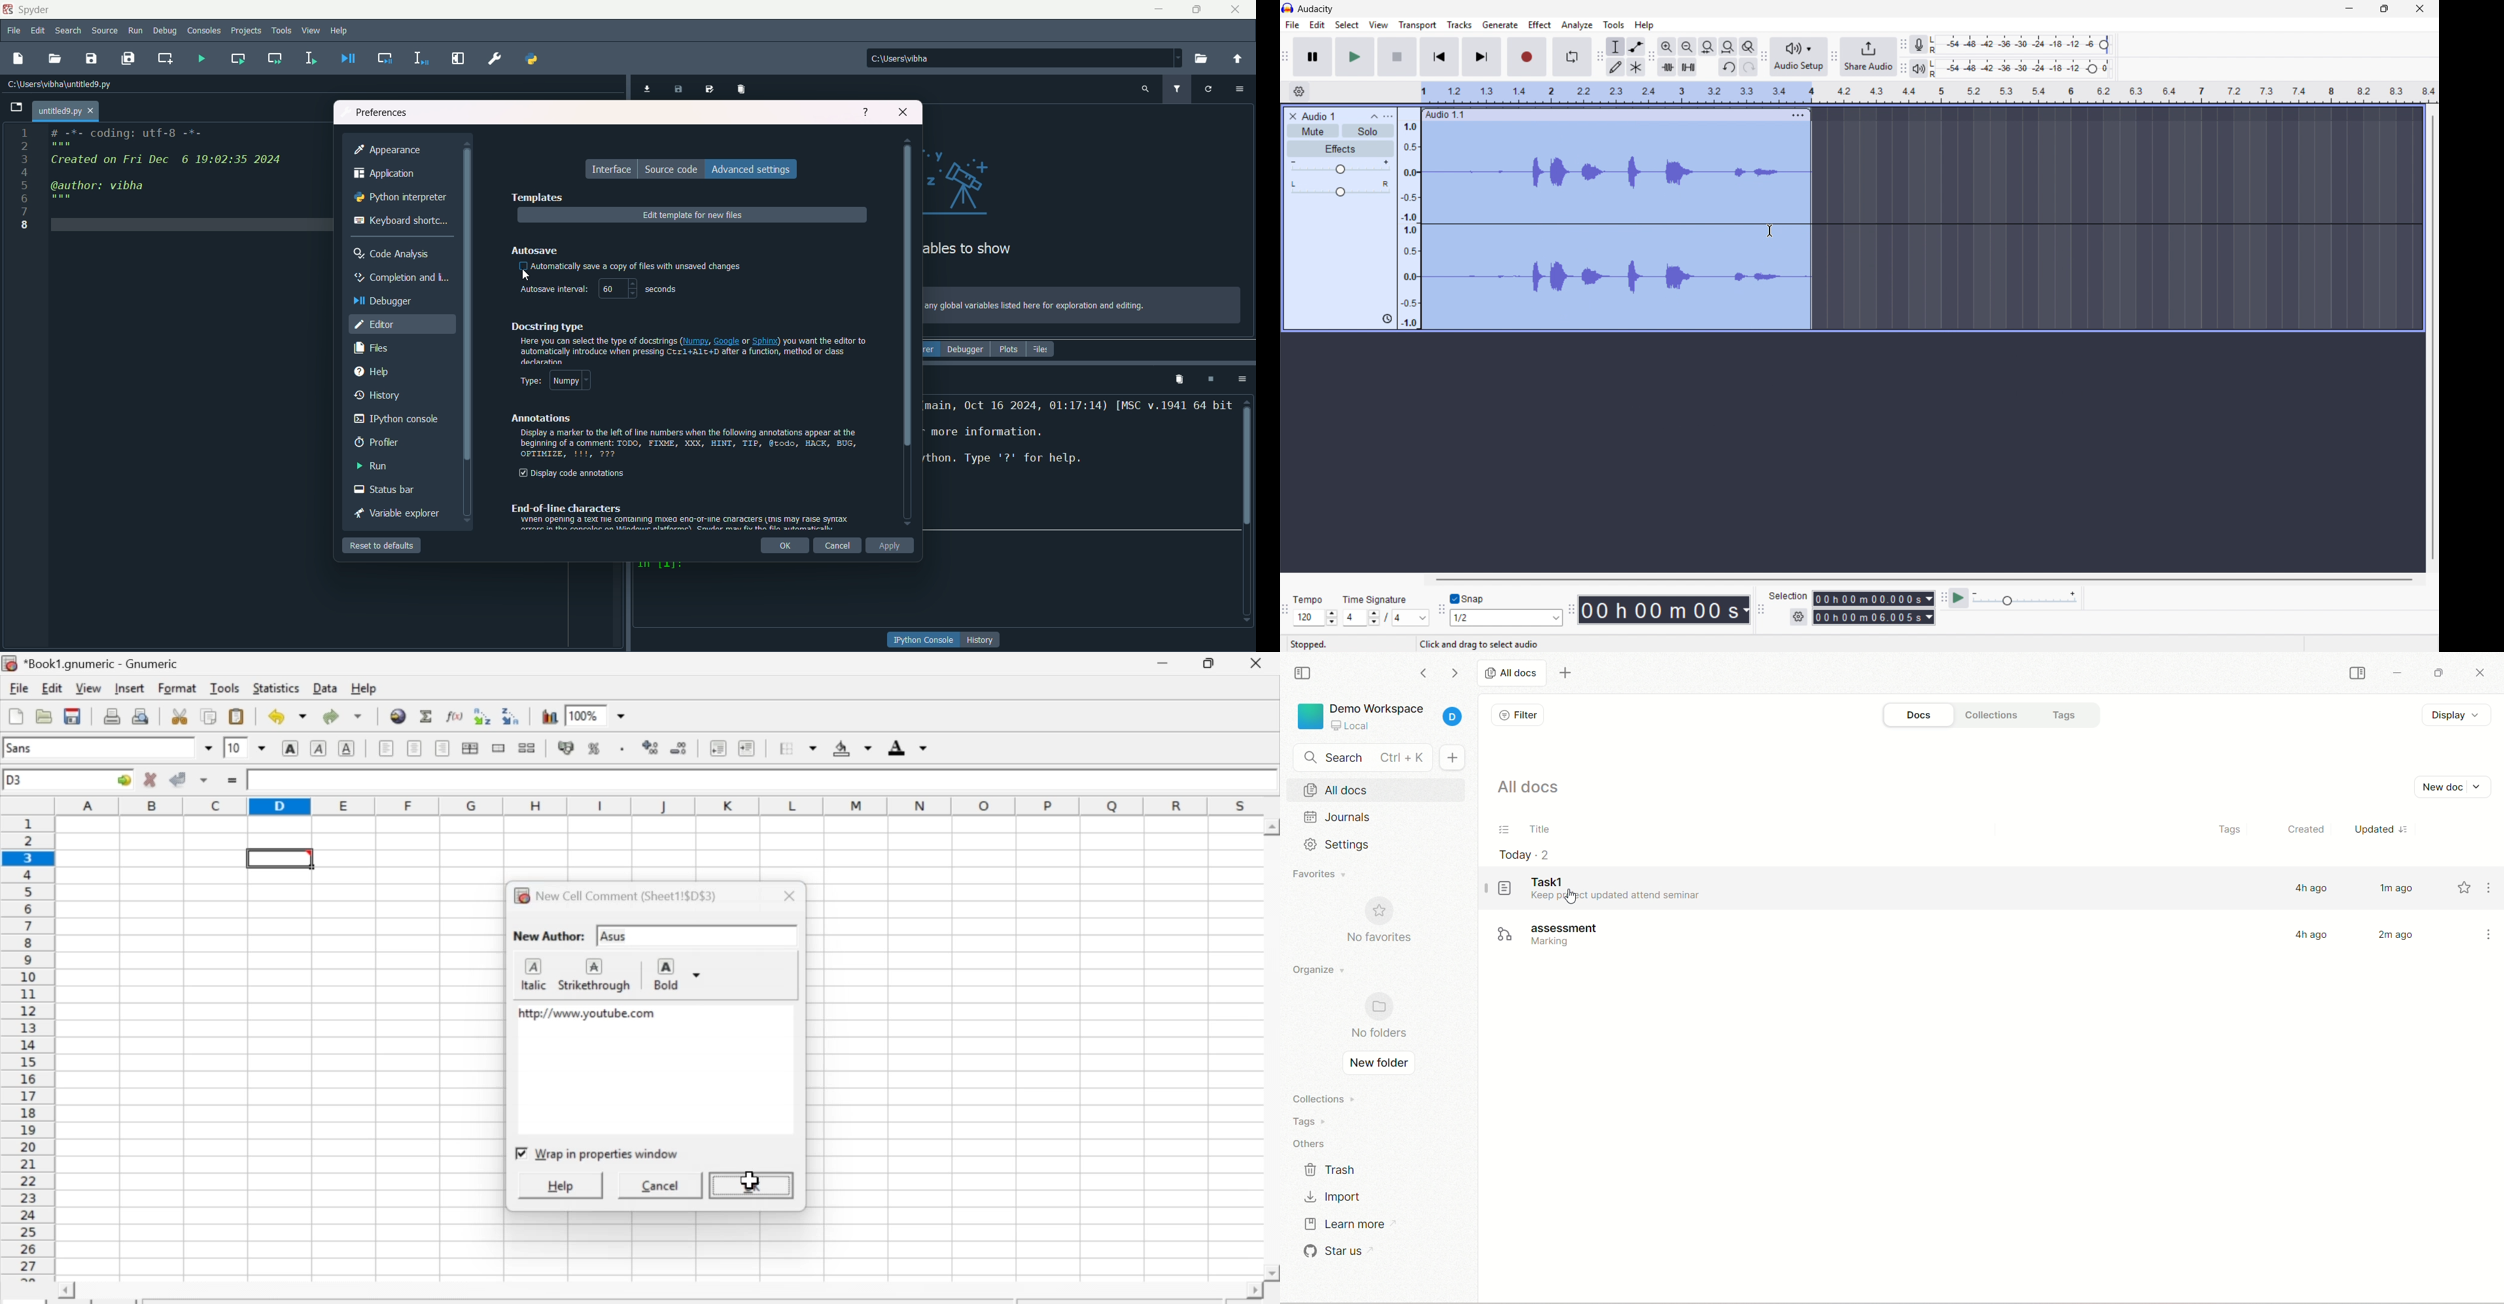 The image size is (2520, 1316). I want to click on application, so click(386, 173).